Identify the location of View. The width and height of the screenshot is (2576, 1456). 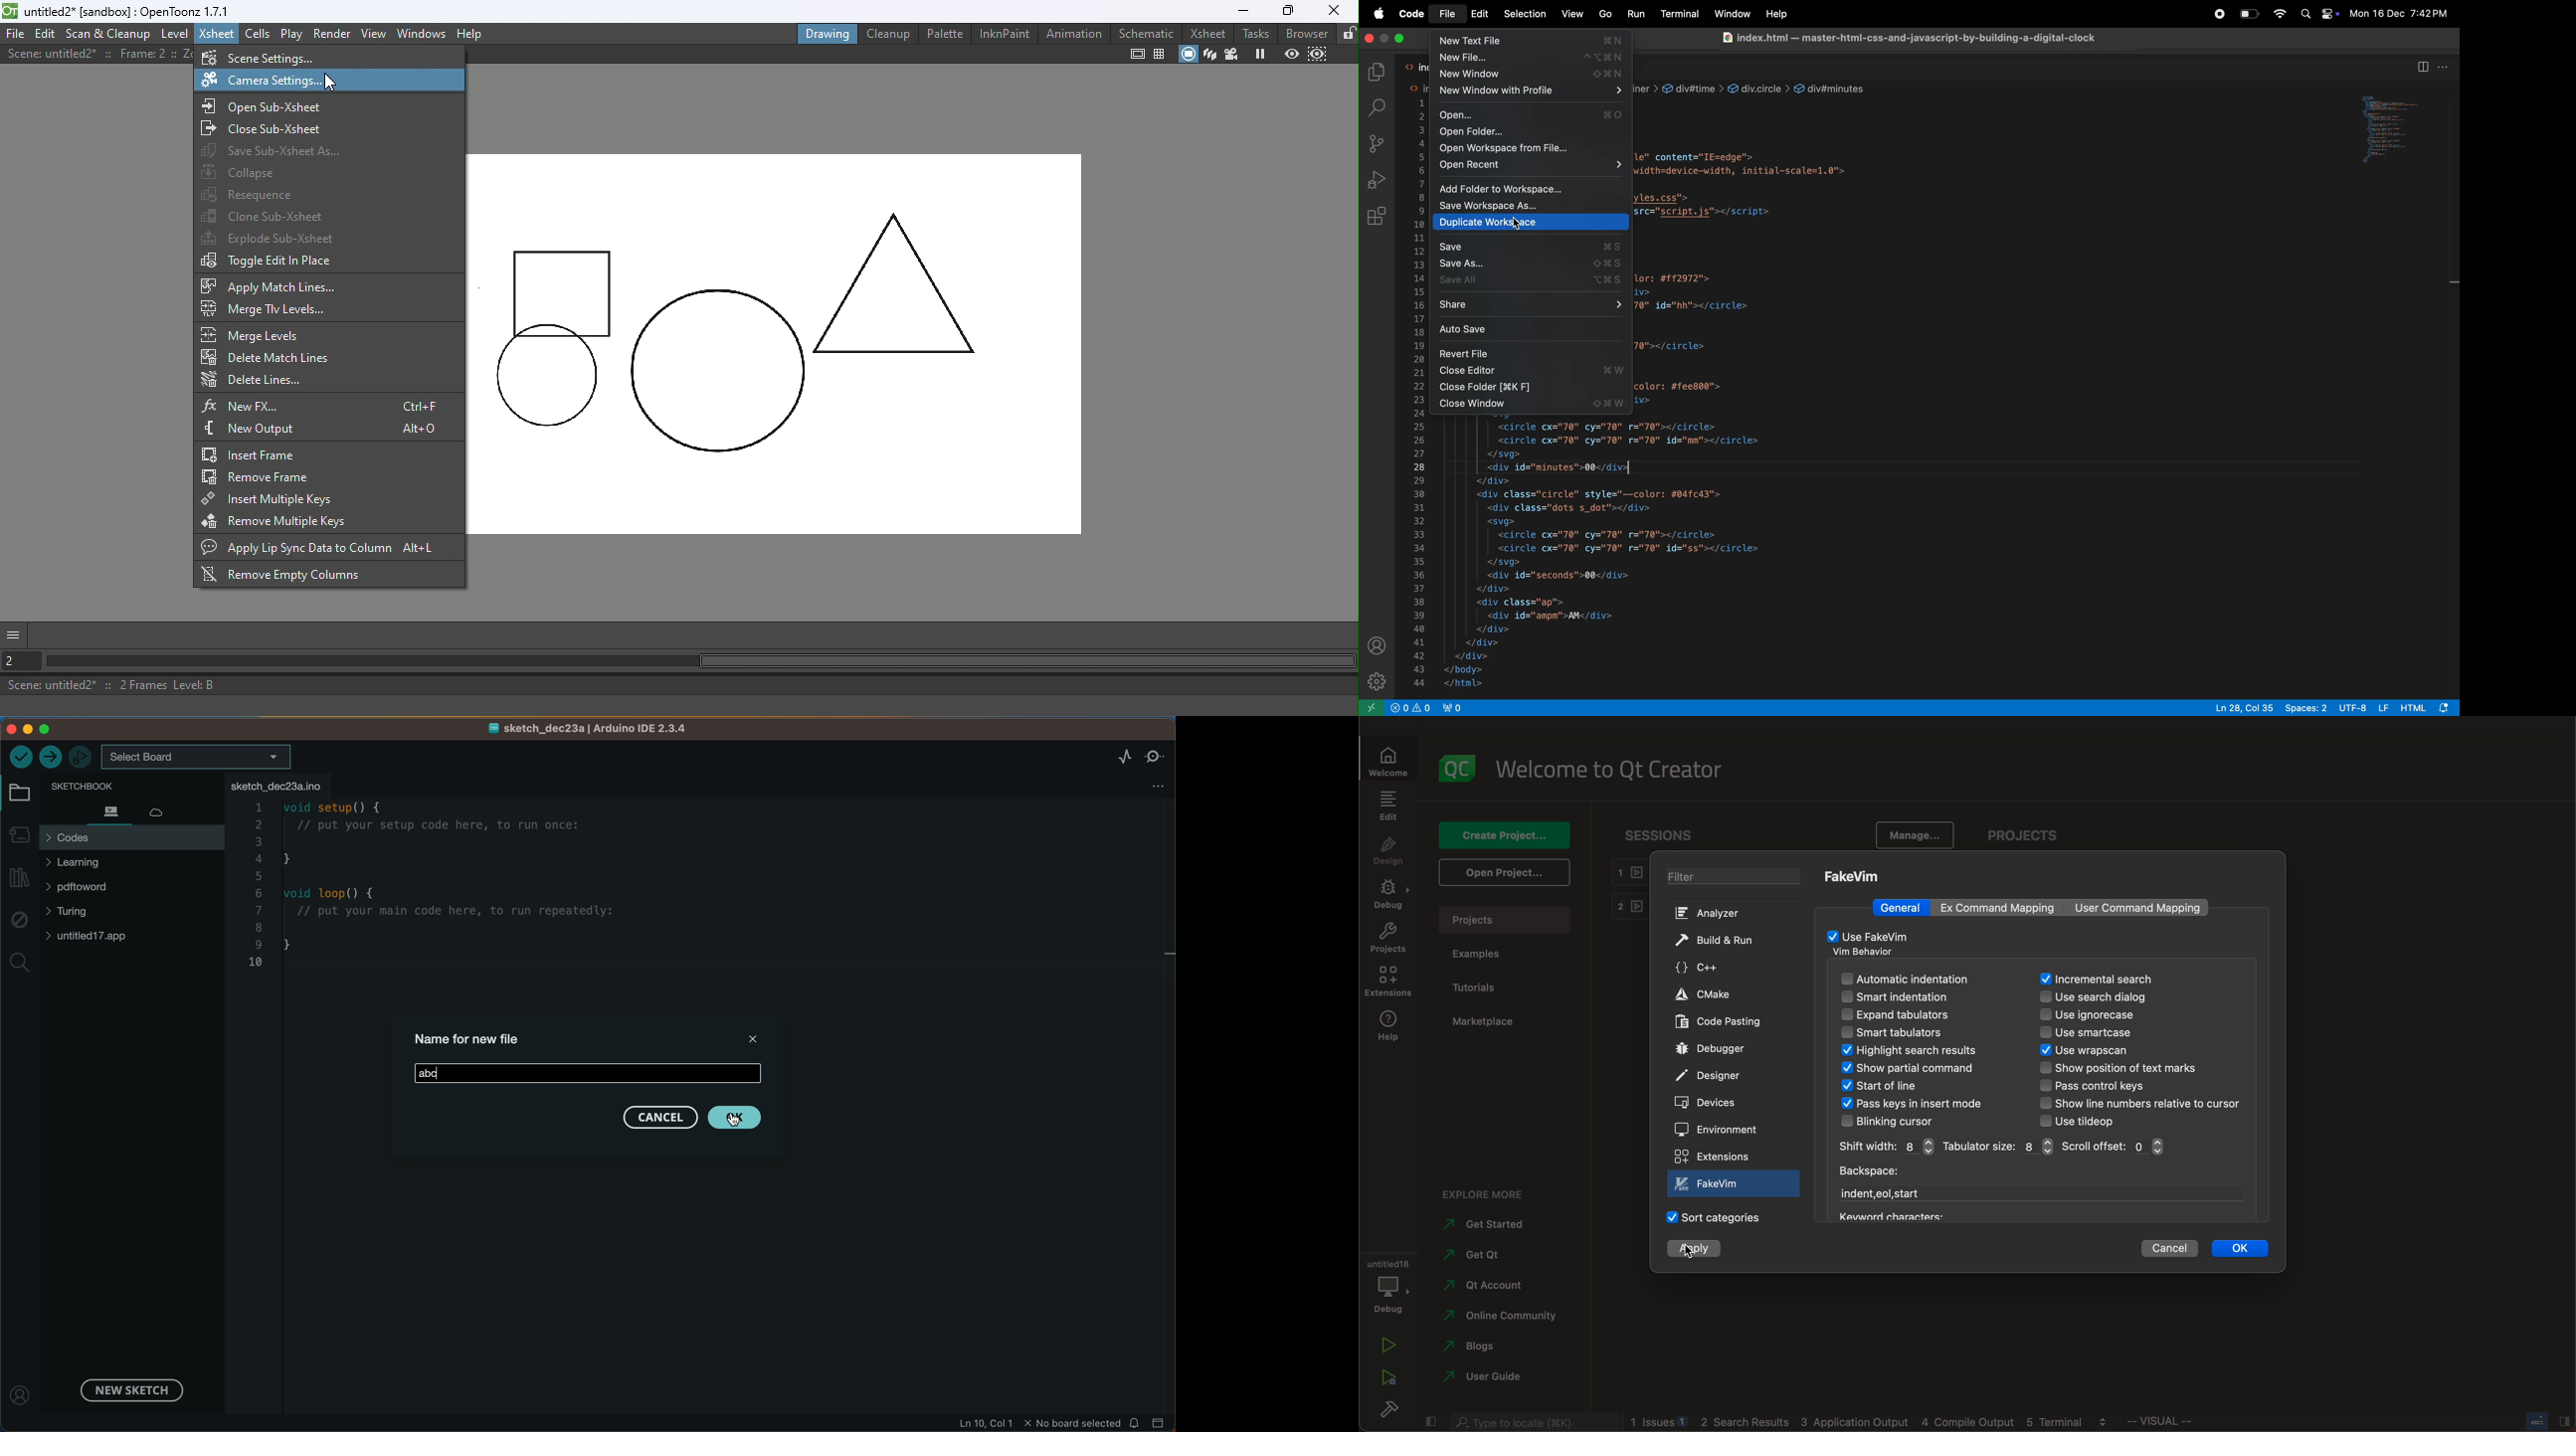
(375, 33).